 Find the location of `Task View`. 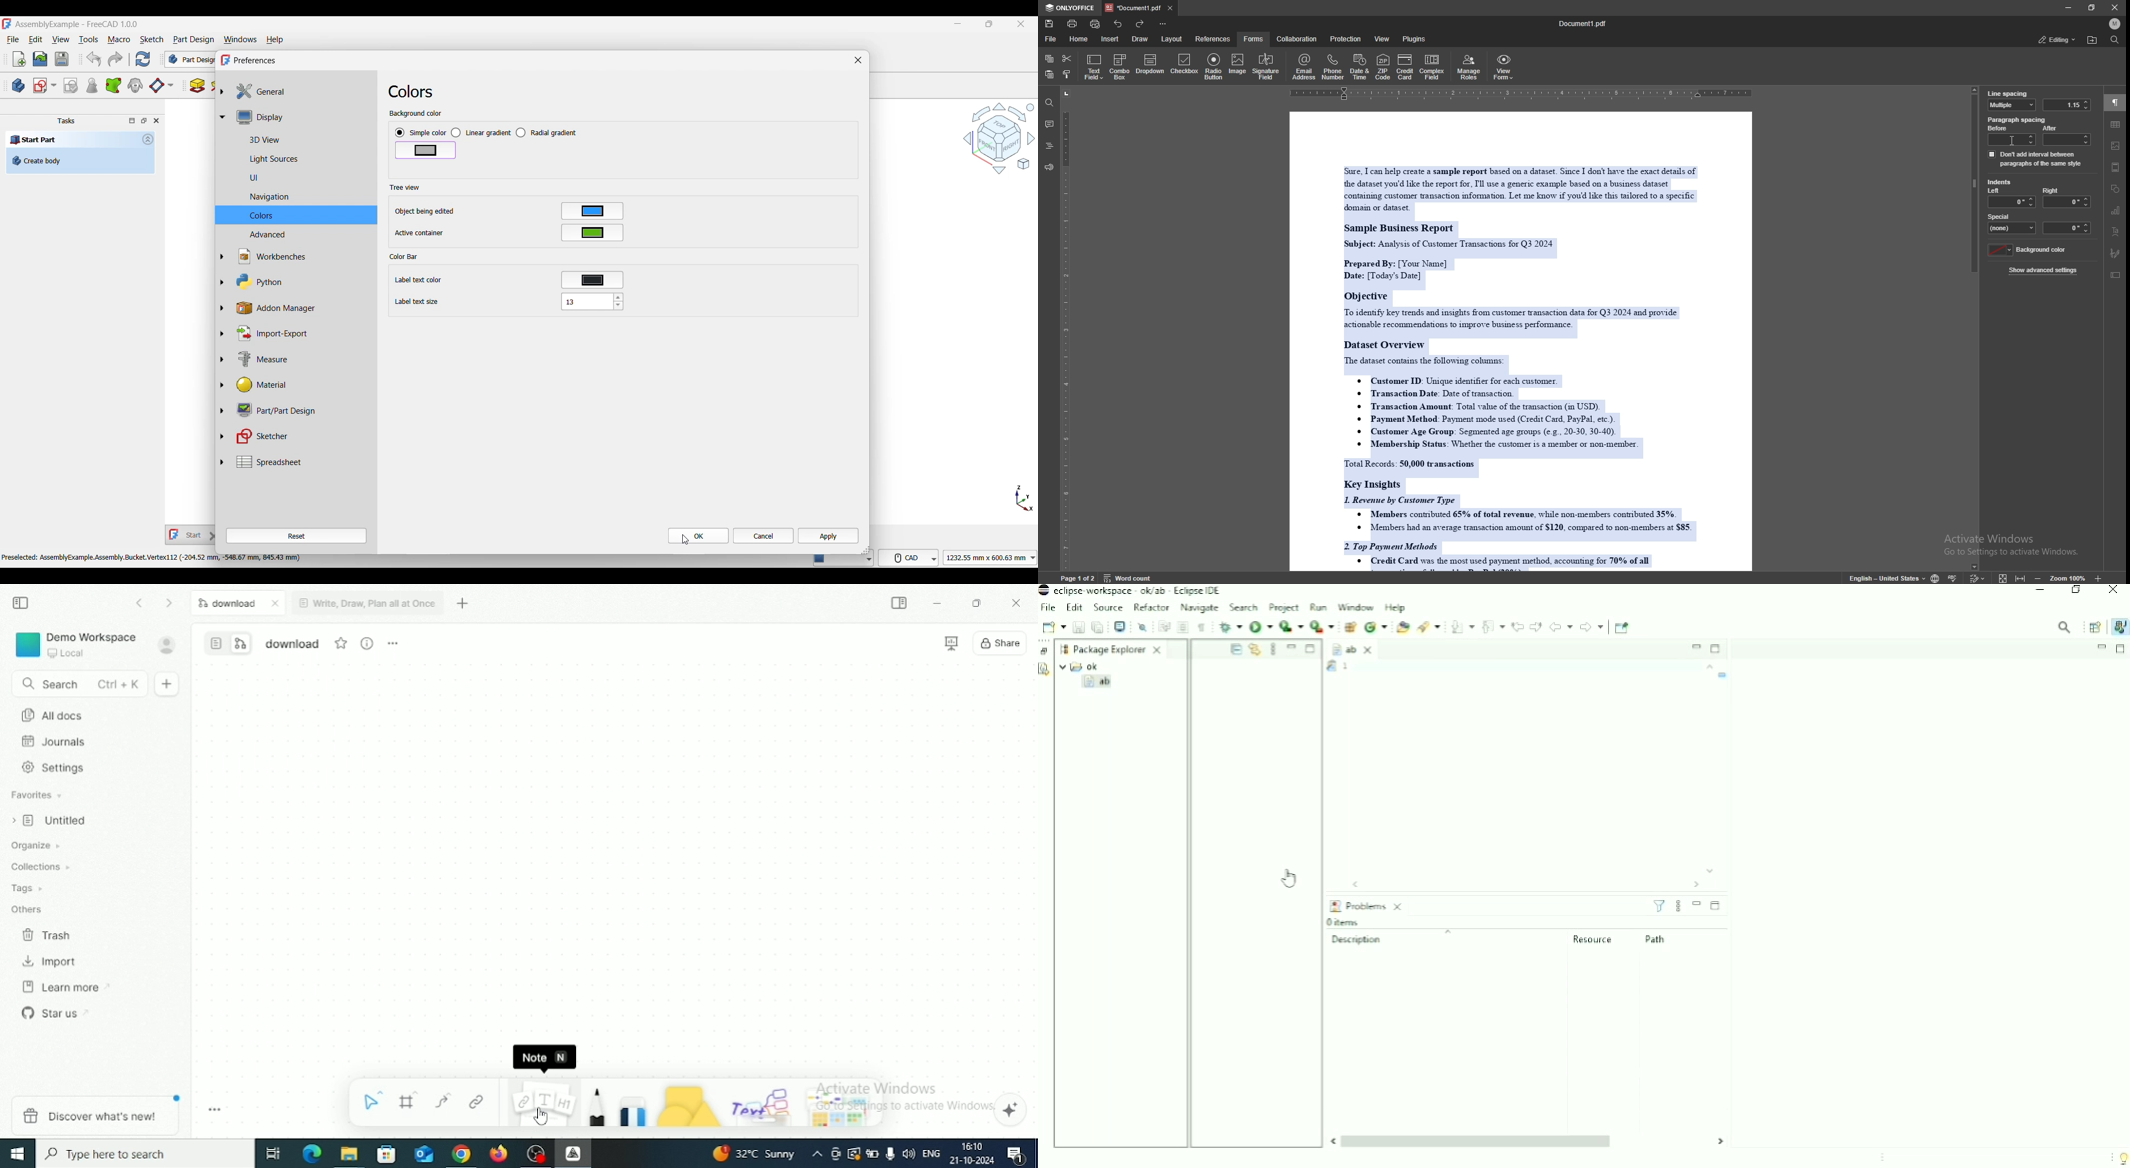

Task View is located at coordinates (273, 1154).